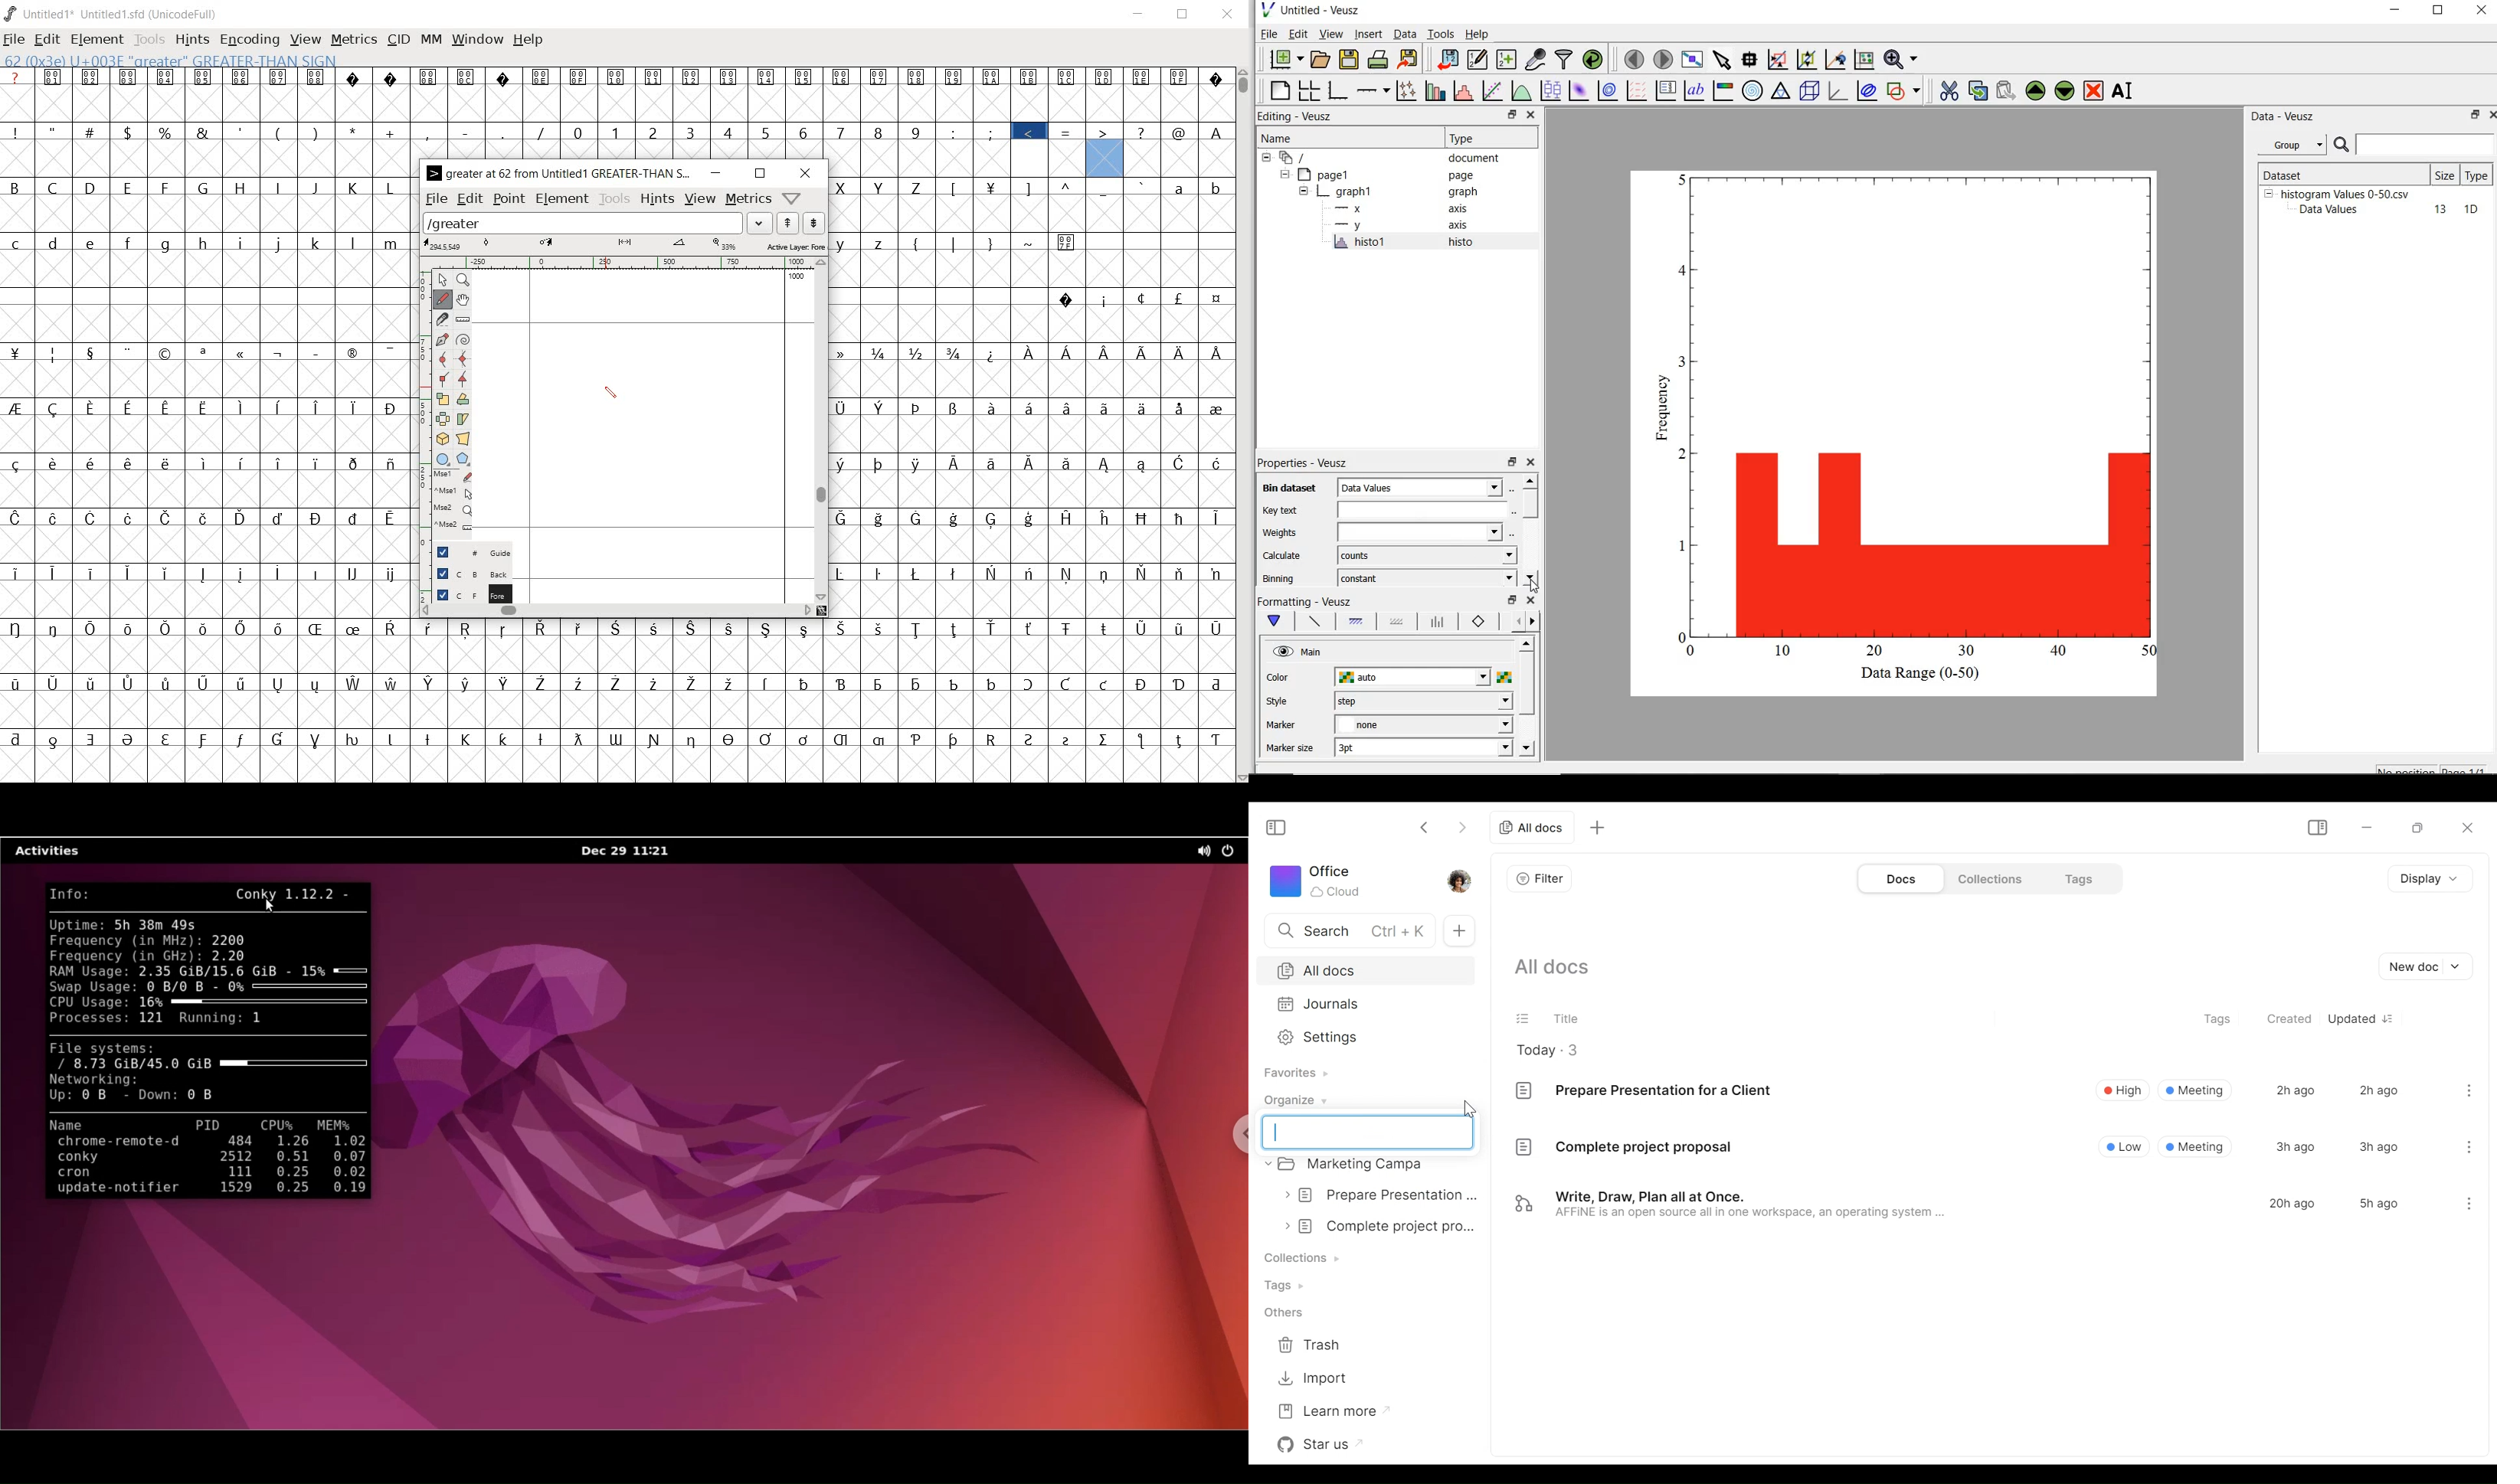 This screenshot has width=2520, height=1484. I want to click on previous , so click(1515, 623).